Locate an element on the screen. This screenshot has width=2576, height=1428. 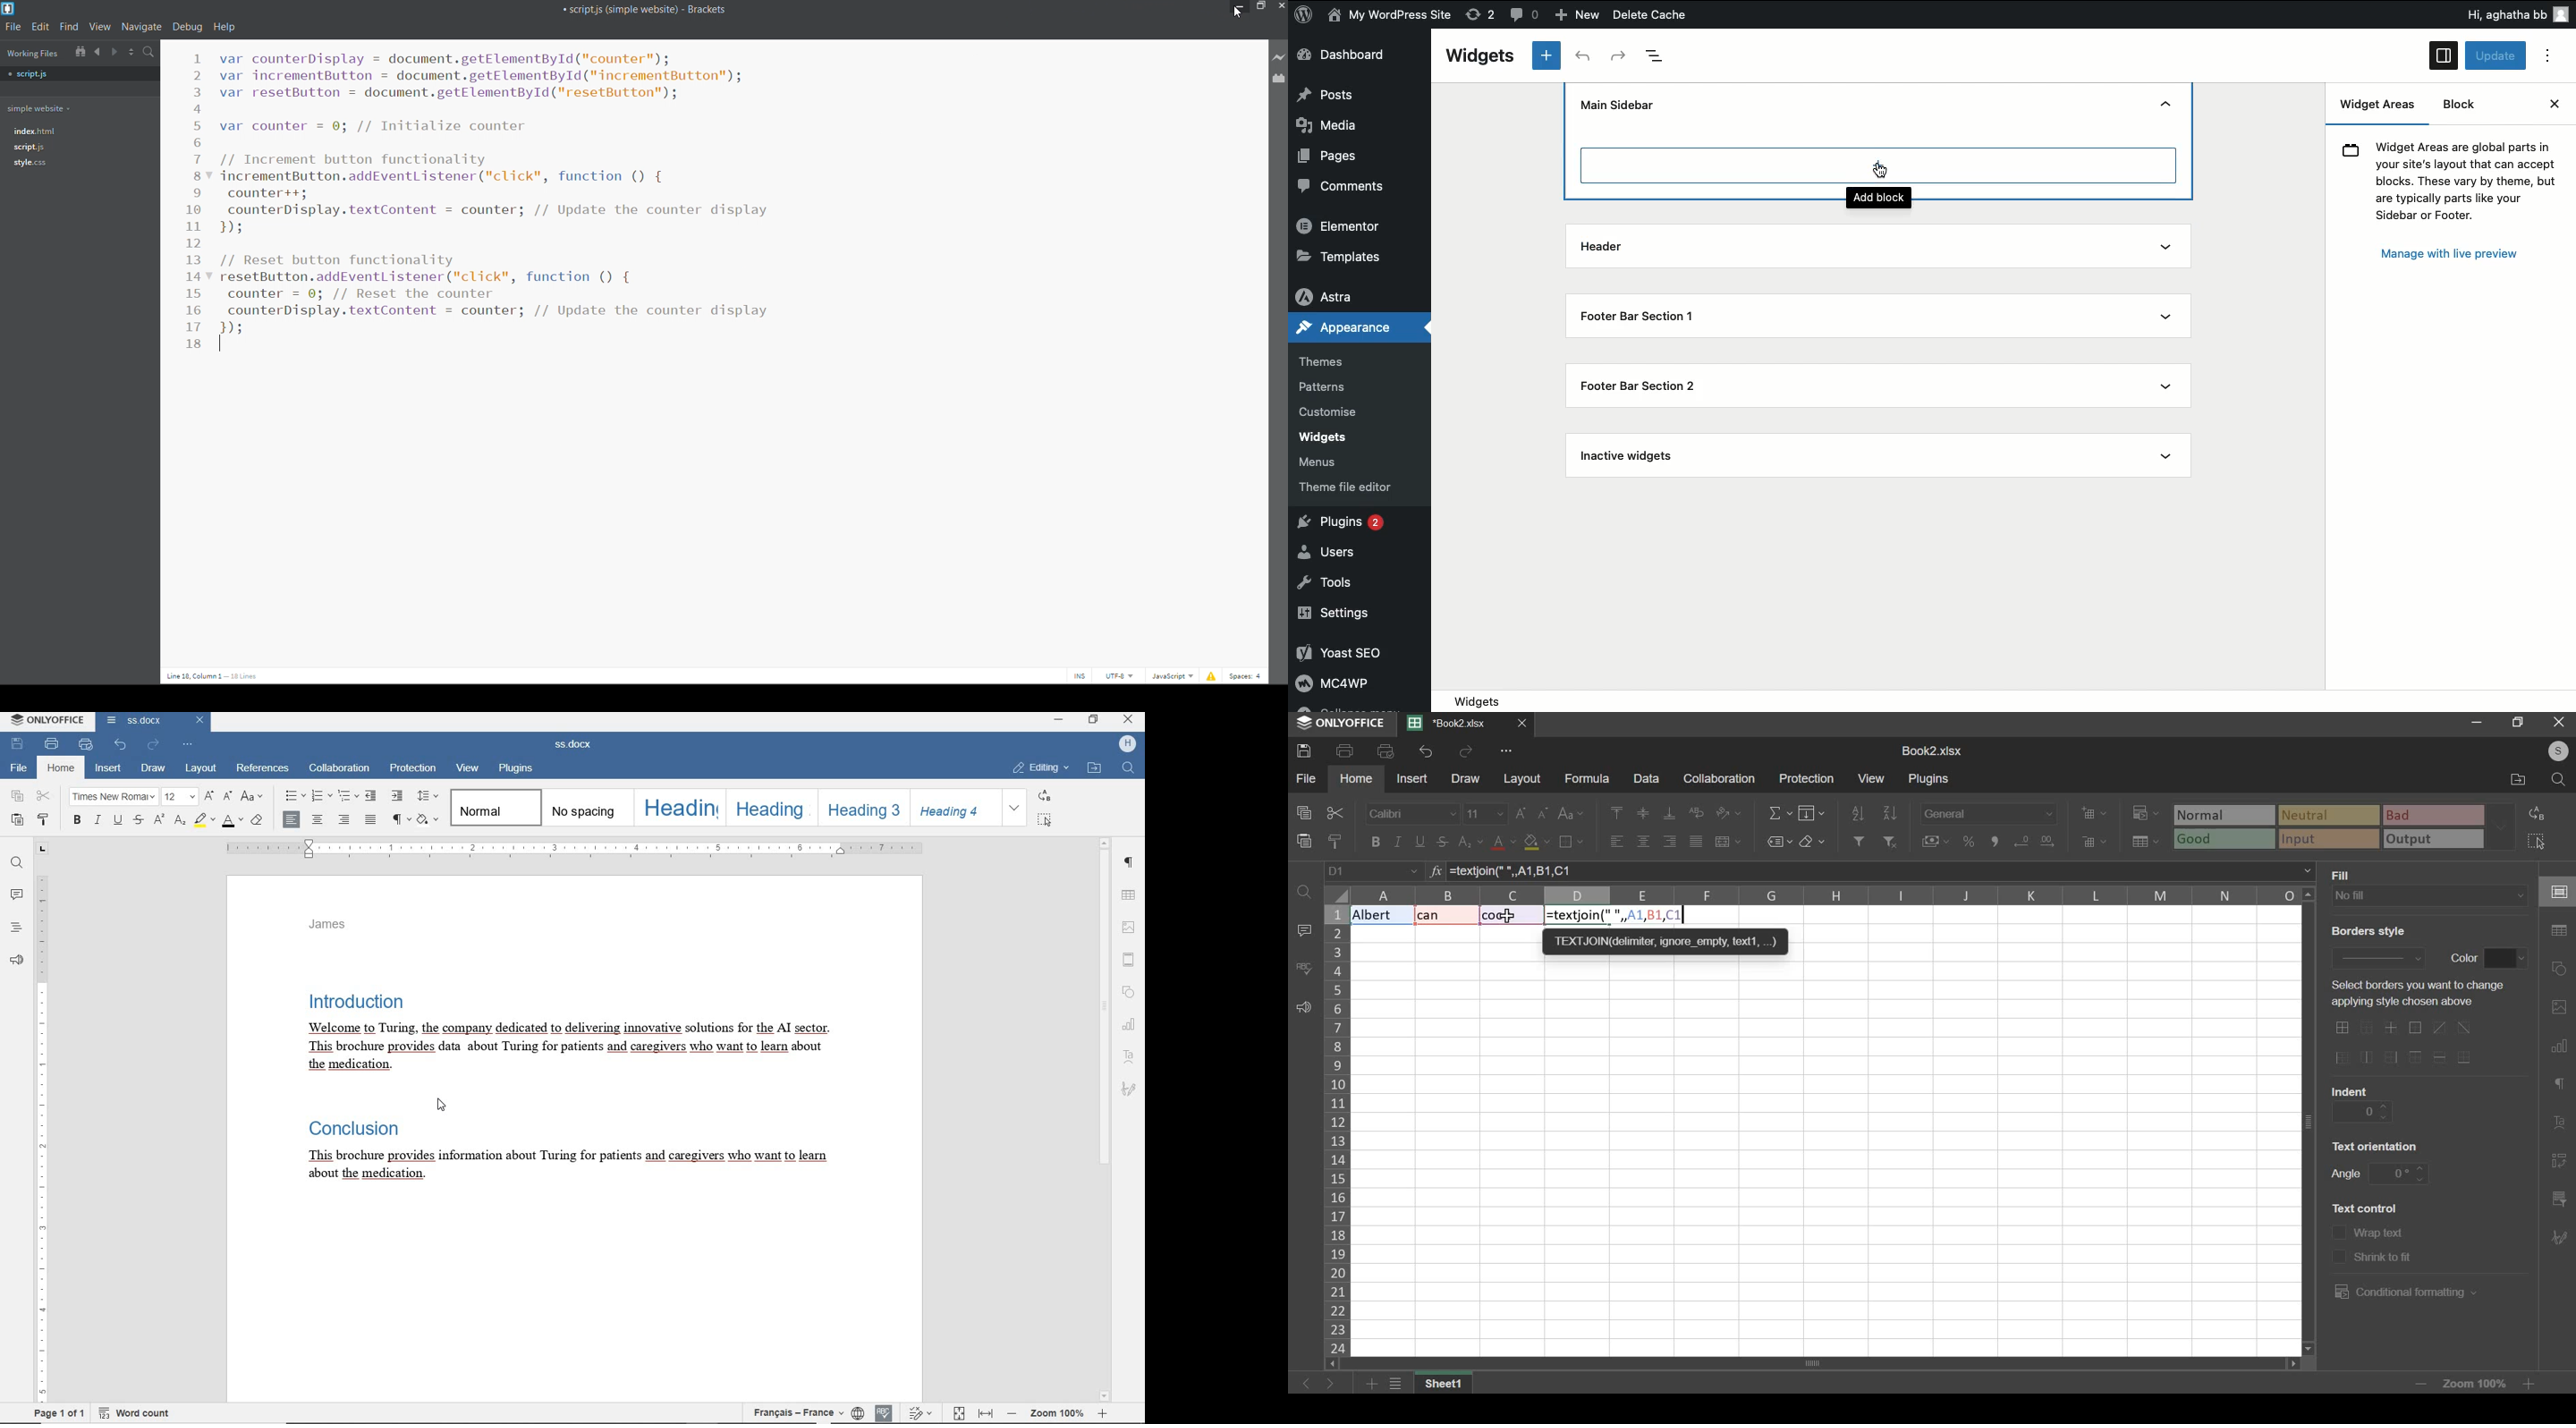
comma style is located at coordinates (1997, 841).